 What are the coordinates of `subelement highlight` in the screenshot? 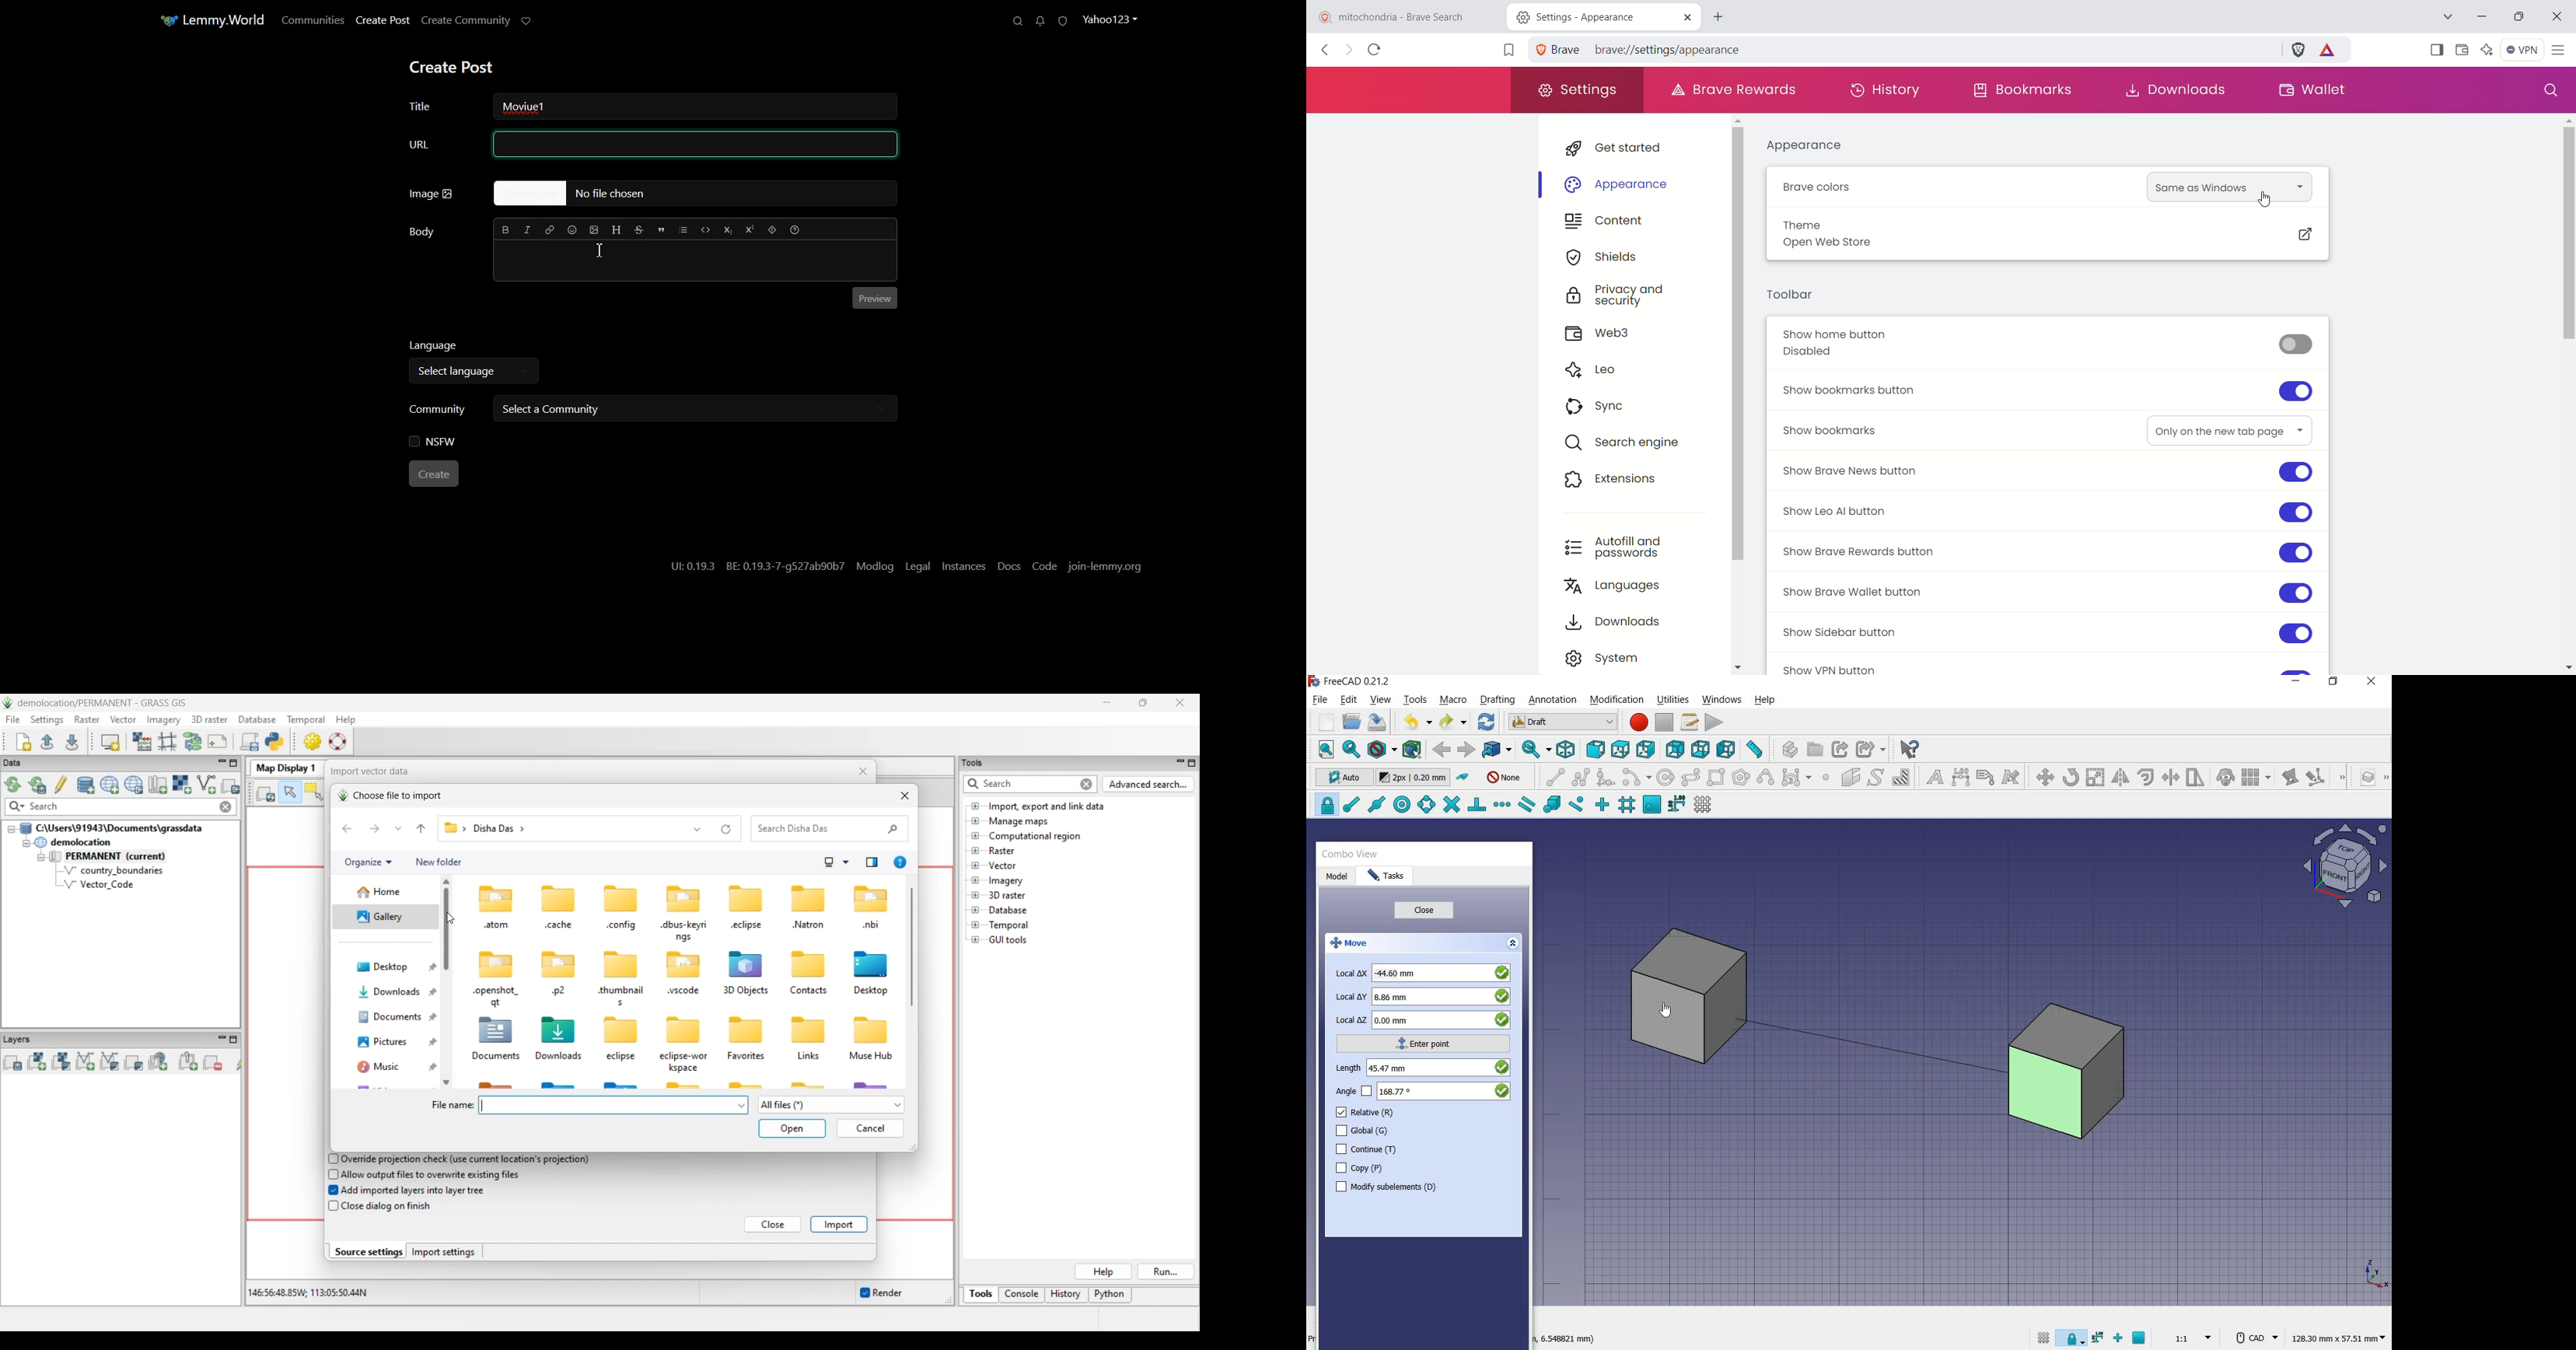 It's located at (2316, 778).